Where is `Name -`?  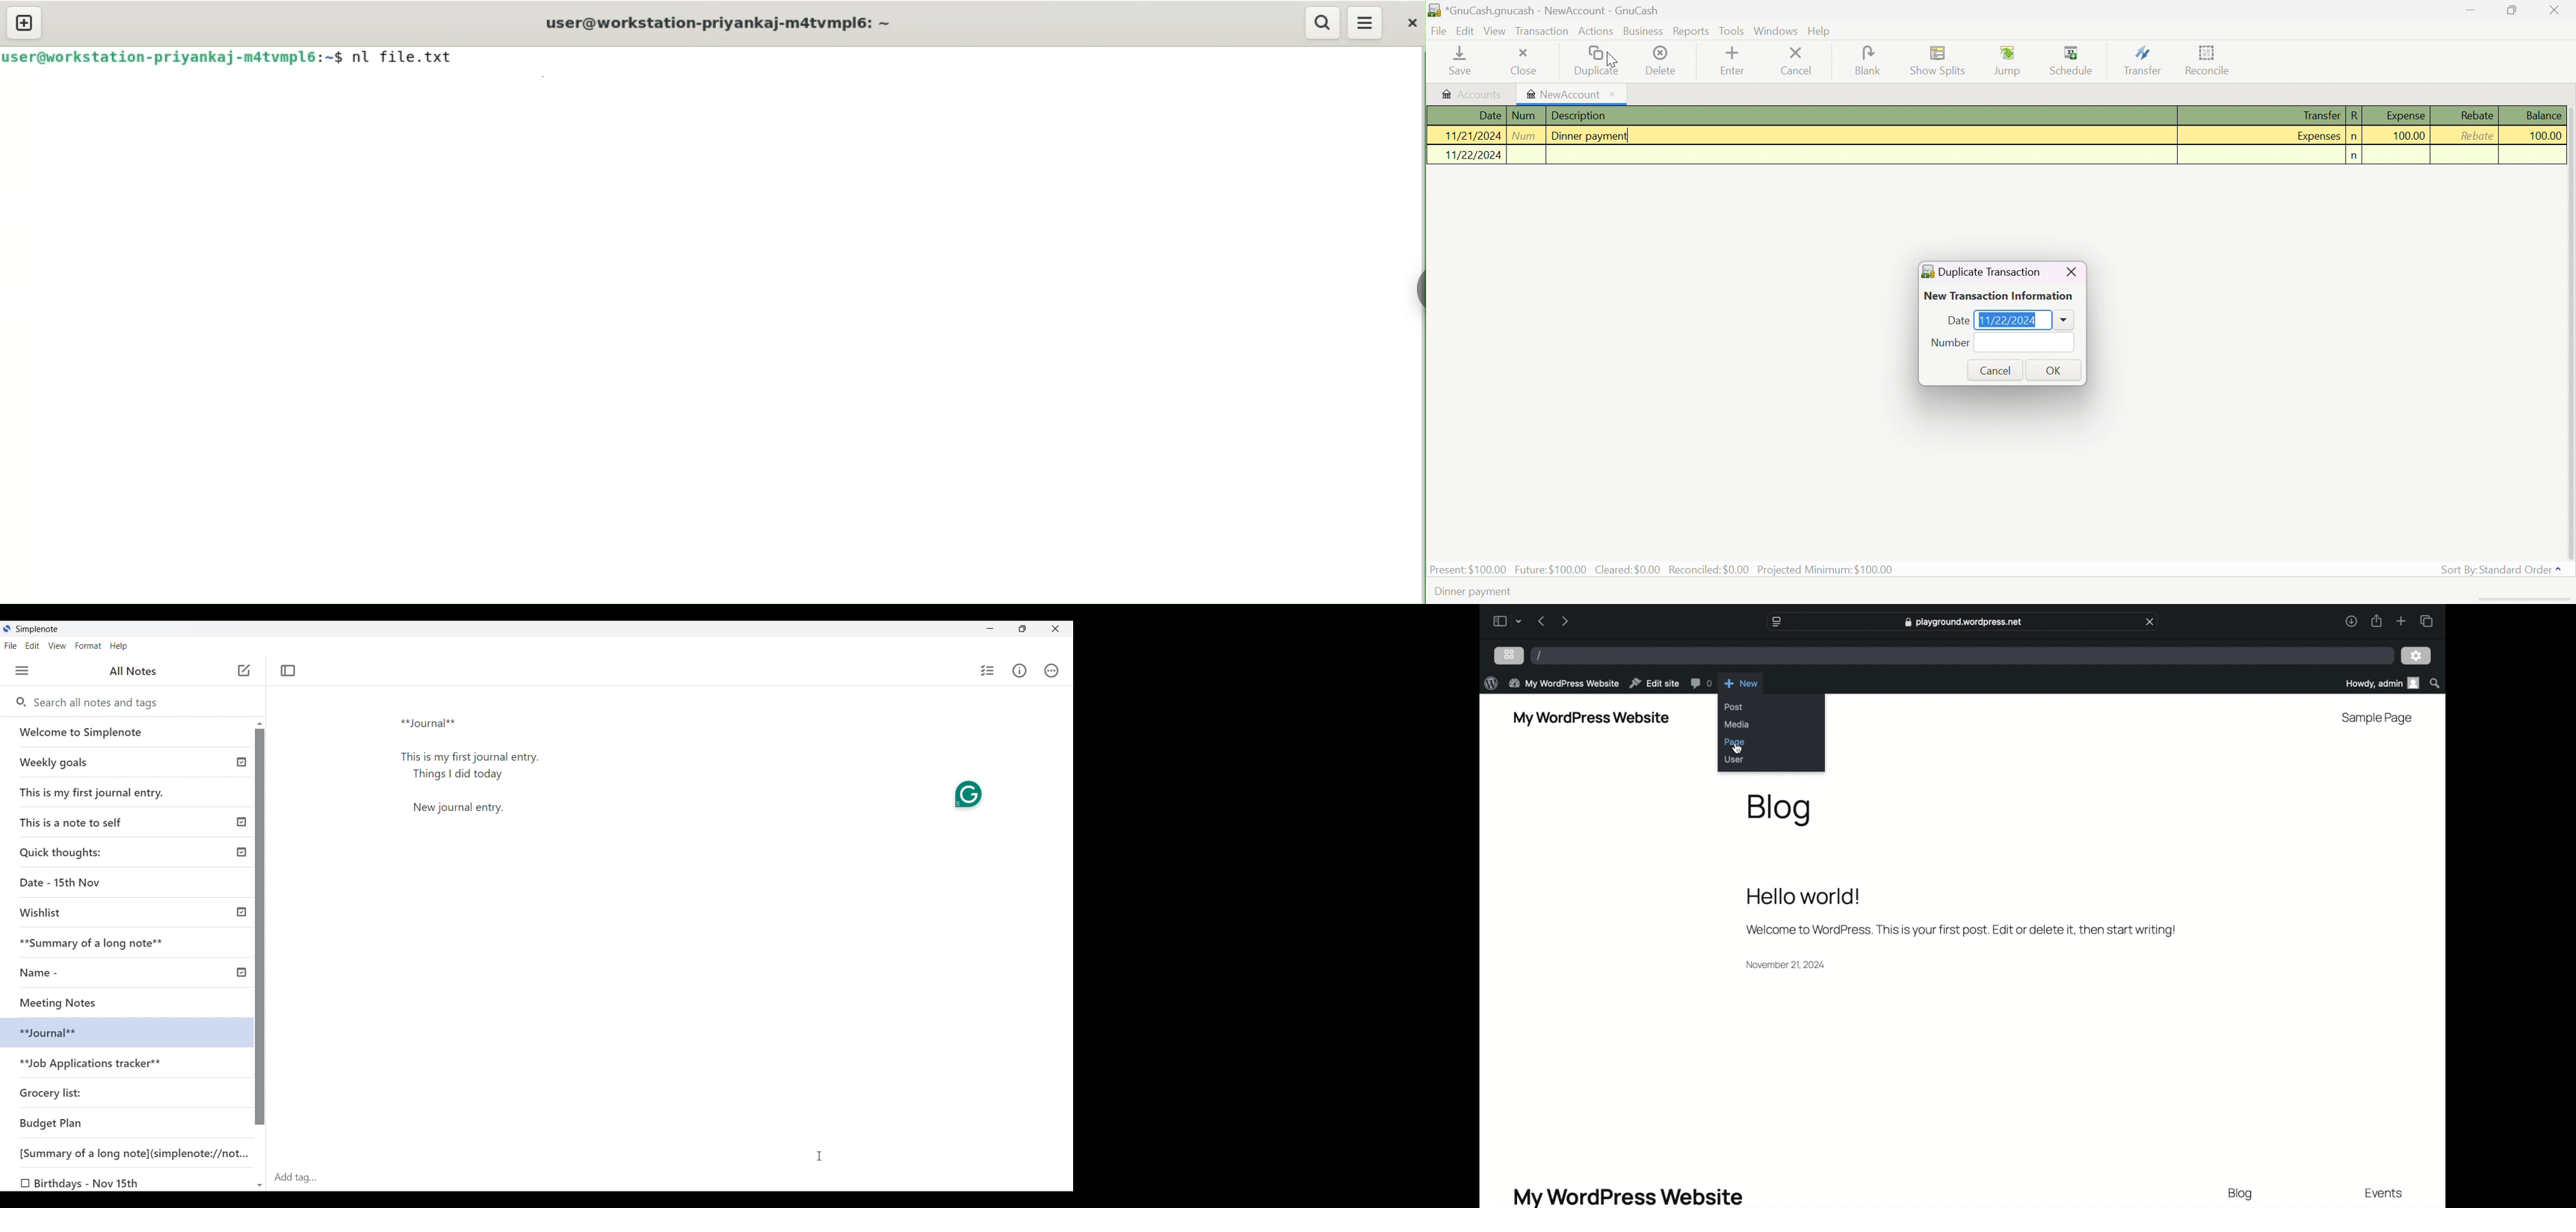
Name - is located at coordinates (42, 973).